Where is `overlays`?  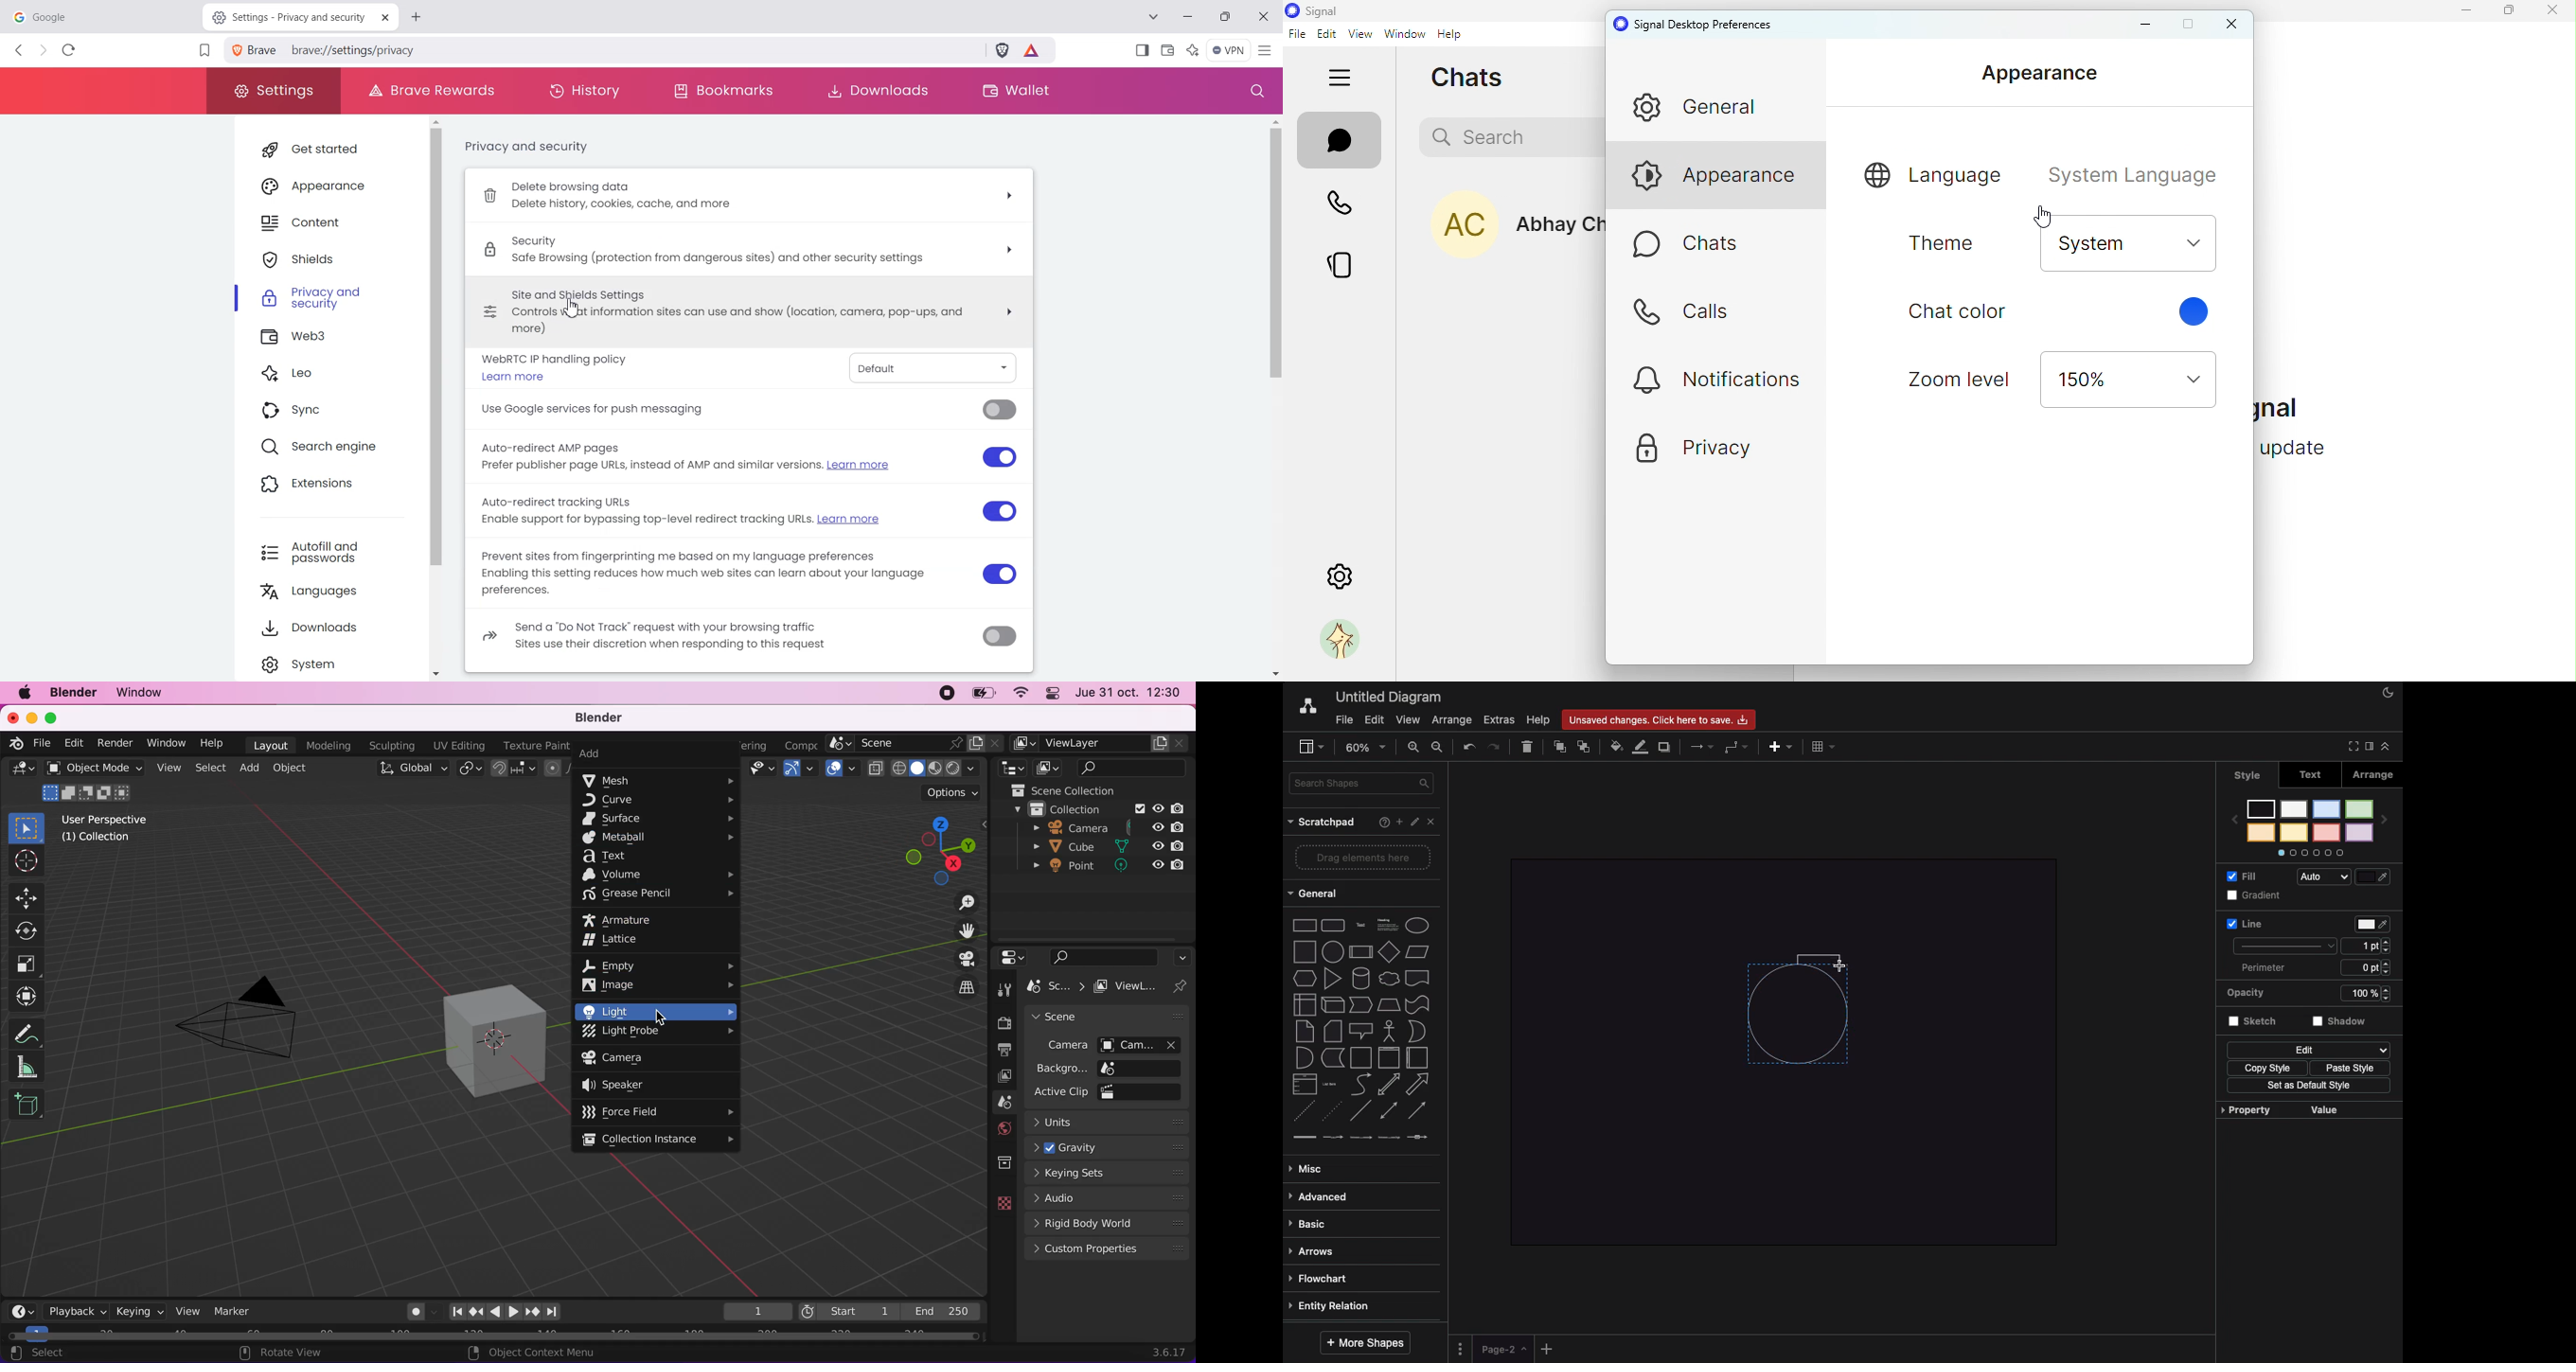
overlays is located at coordinates (842, 771).